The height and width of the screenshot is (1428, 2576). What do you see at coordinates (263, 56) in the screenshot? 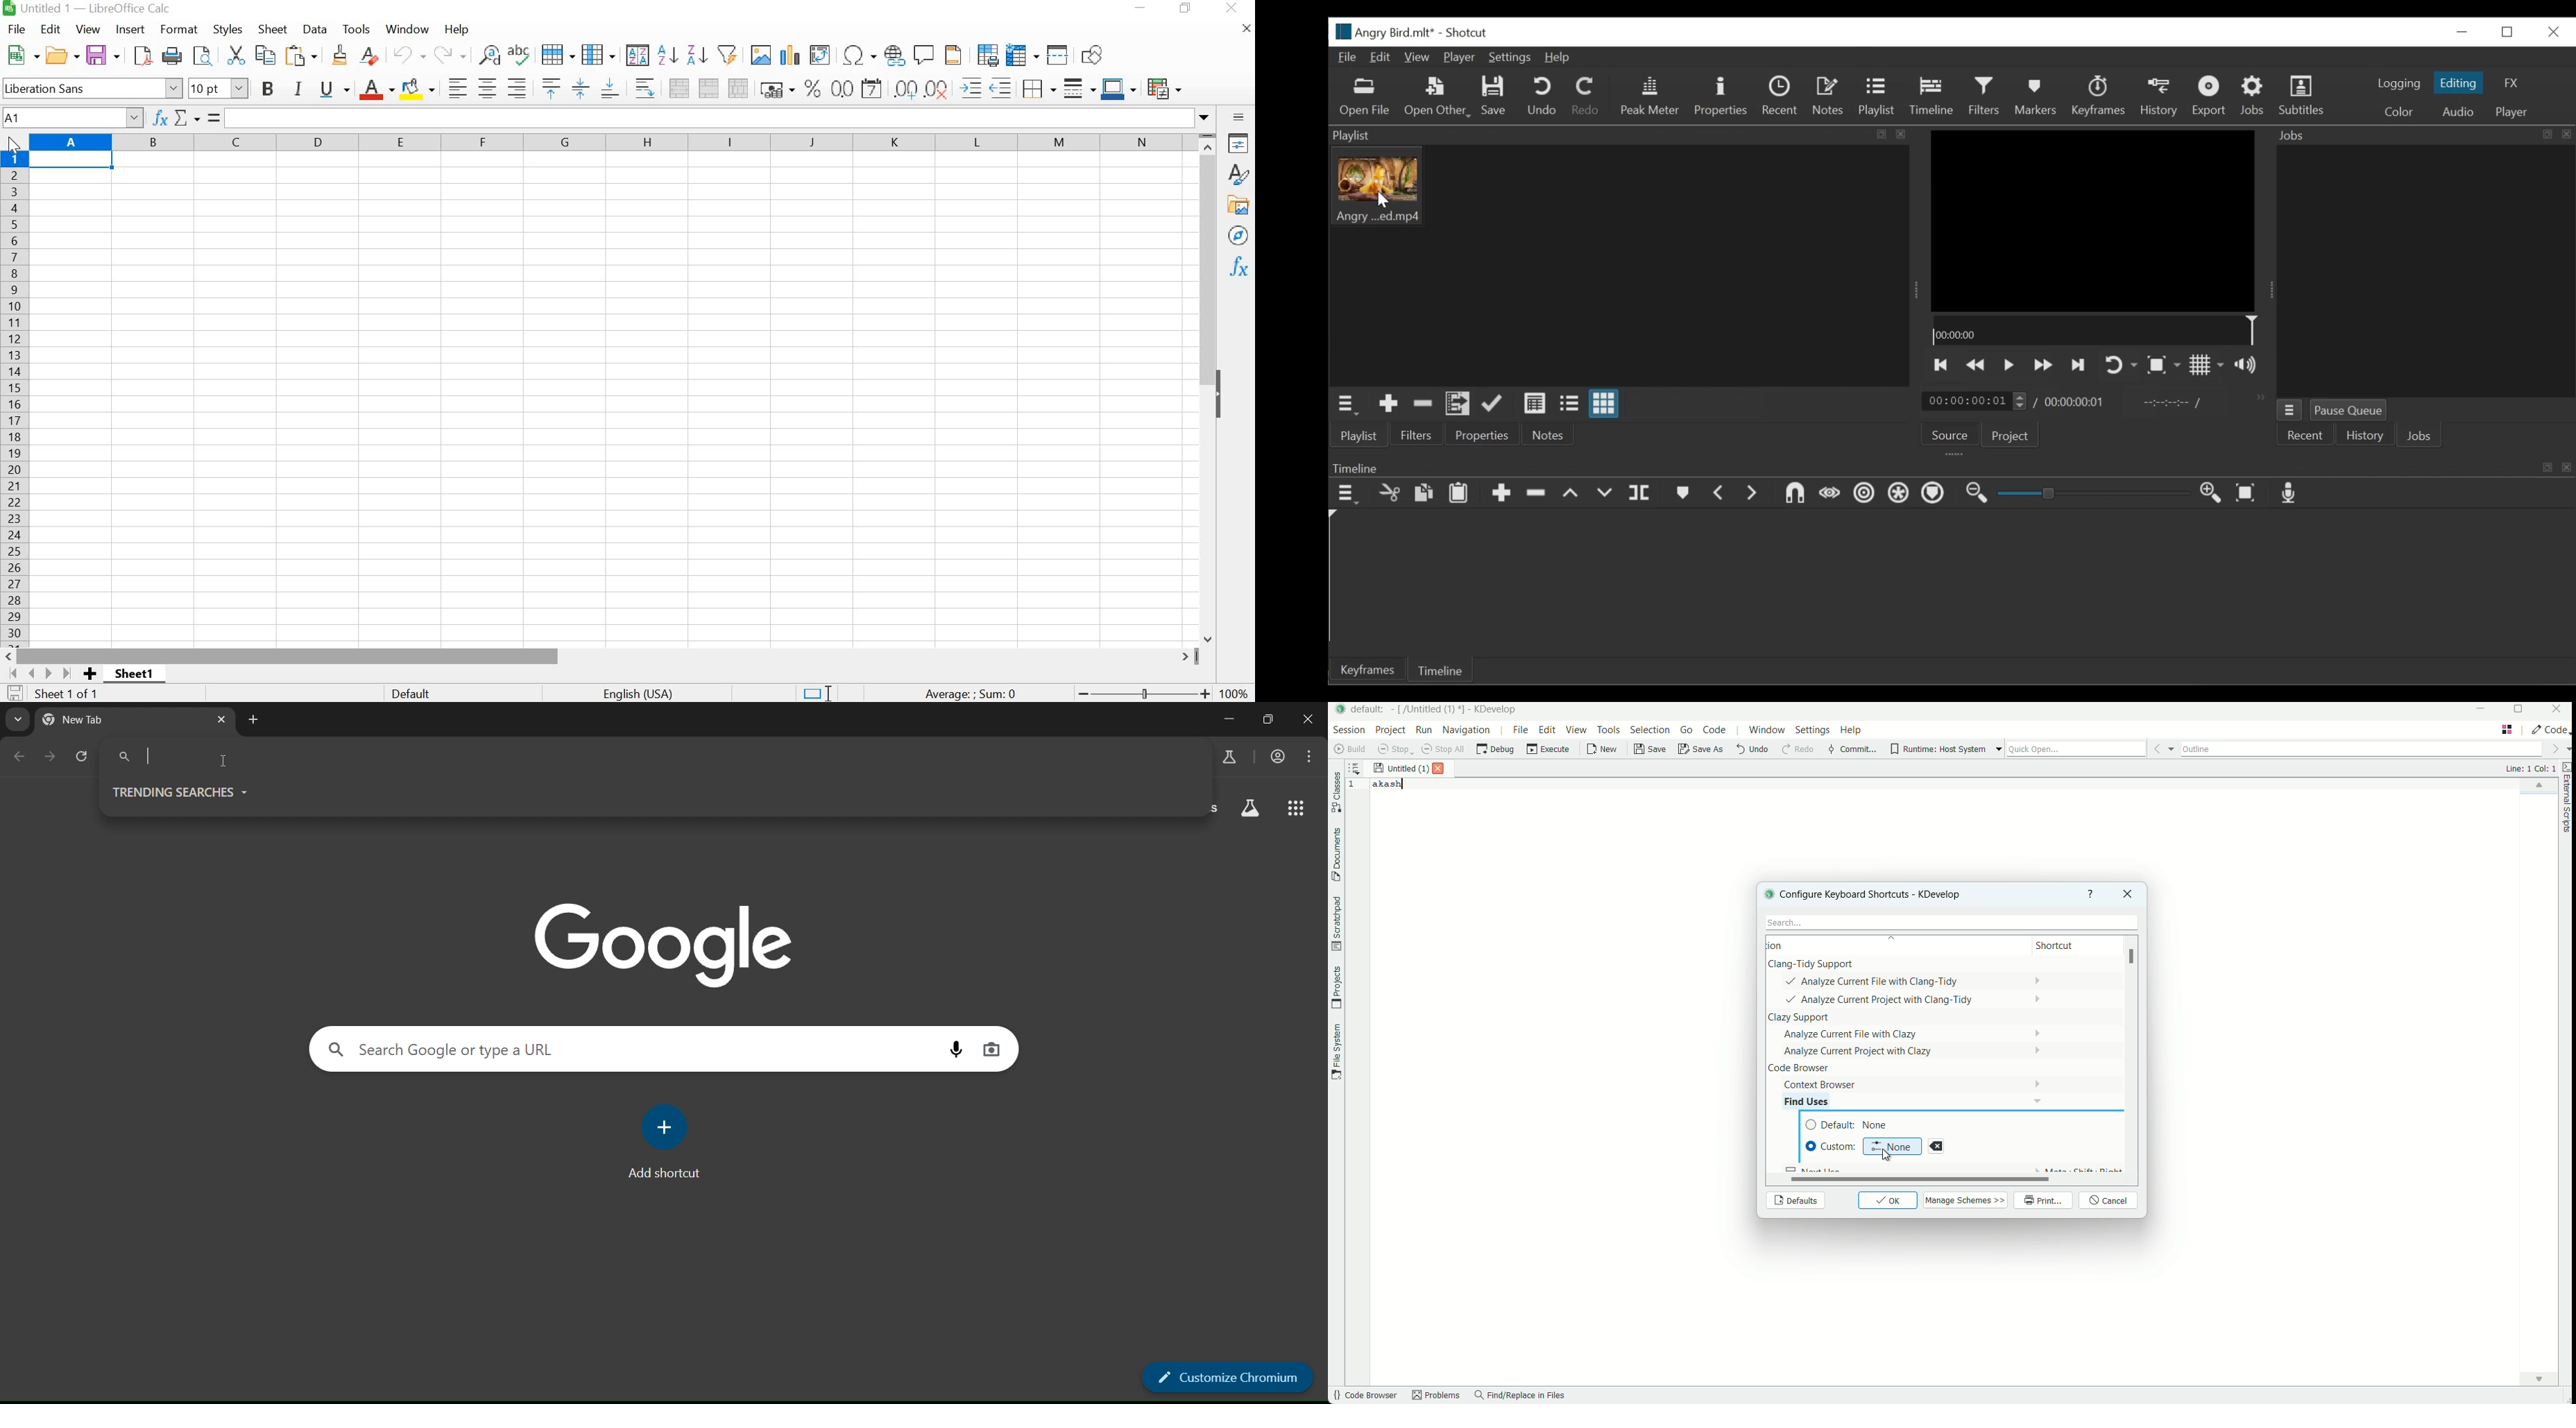
I see `COPY` at bounding box center [263, 56].